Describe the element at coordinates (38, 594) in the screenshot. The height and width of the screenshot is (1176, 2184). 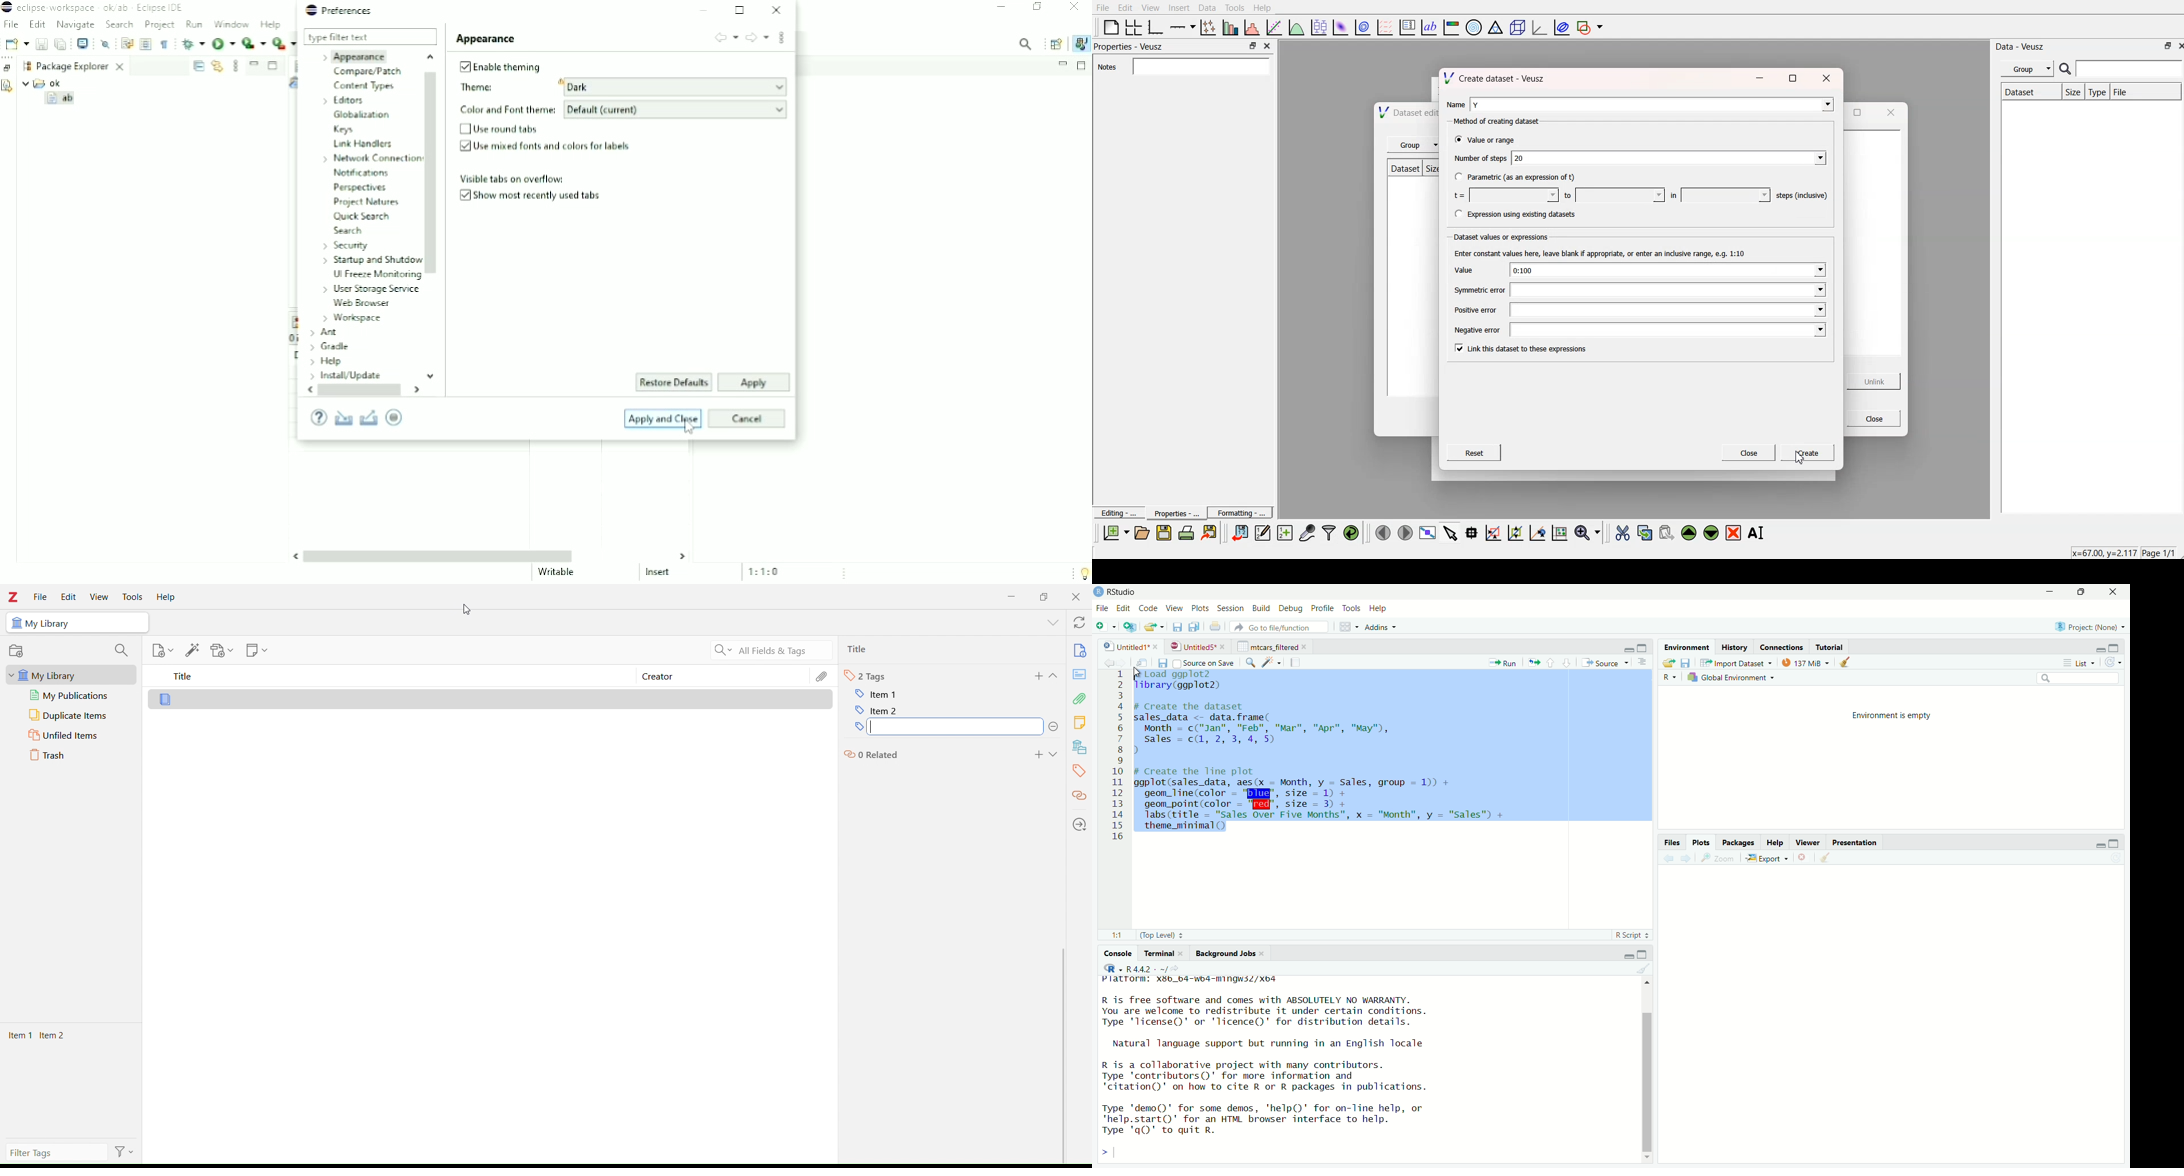
I see `File` at that location.